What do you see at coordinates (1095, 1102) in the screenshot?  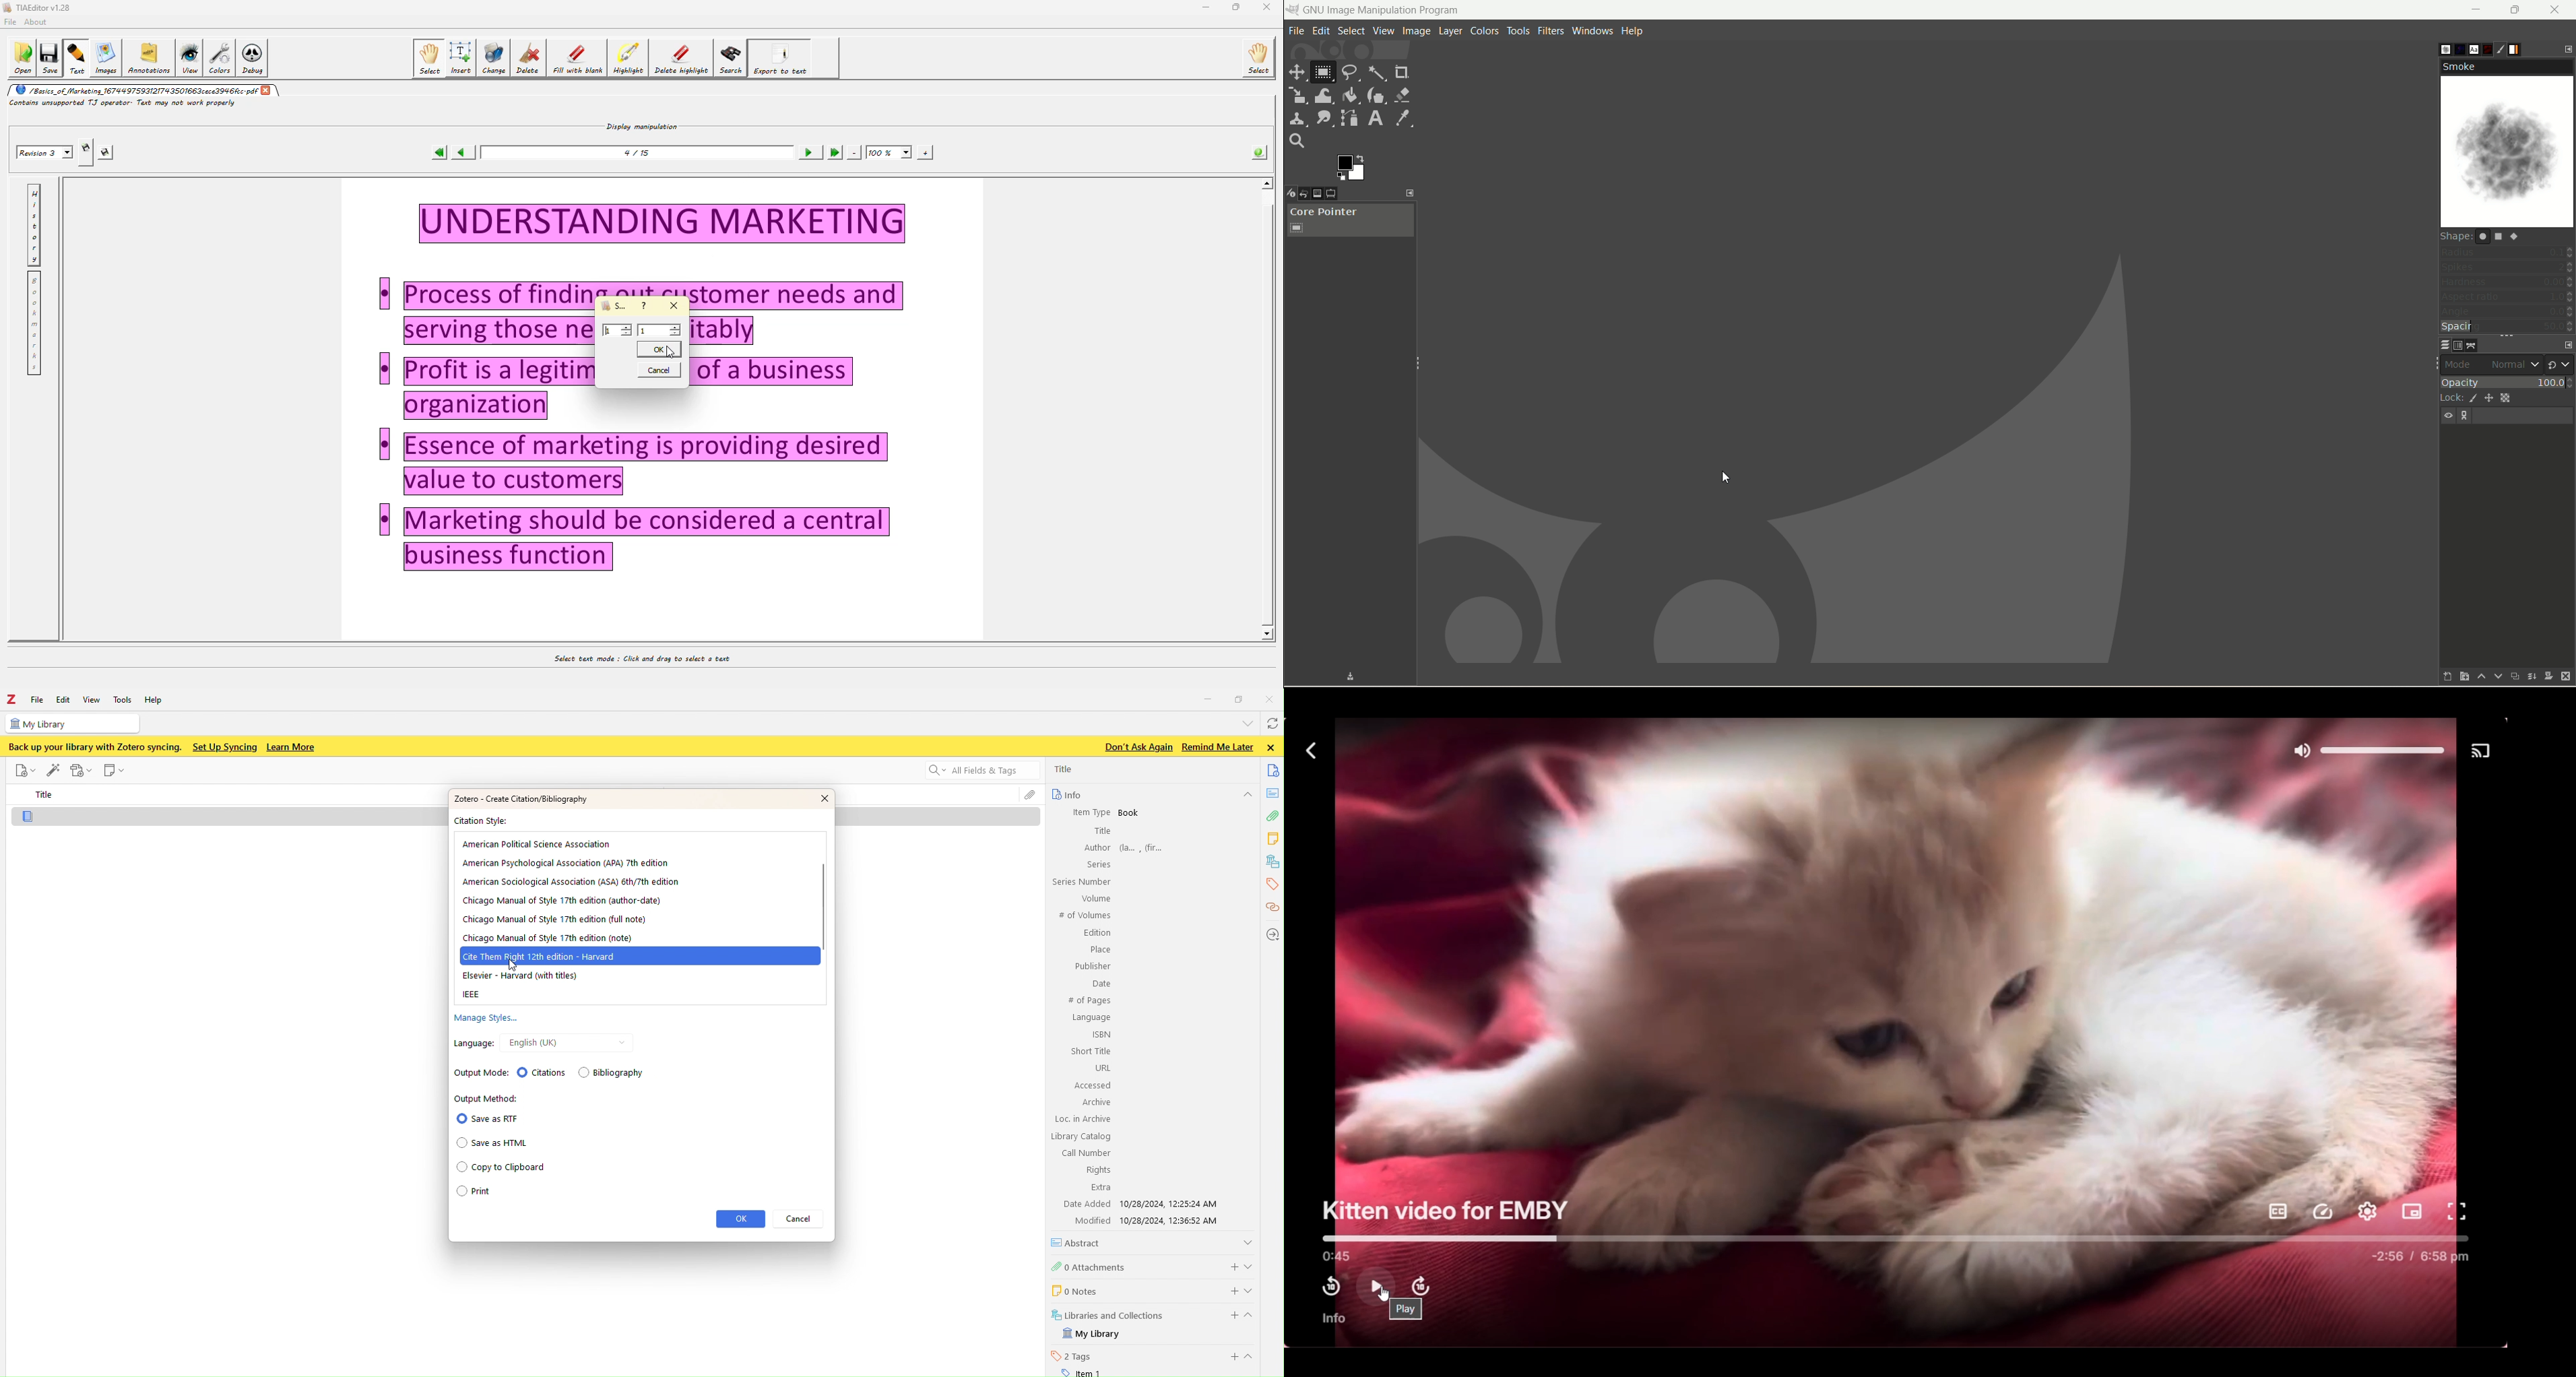 I see `Archive` at bounding box center [1095, 1102].